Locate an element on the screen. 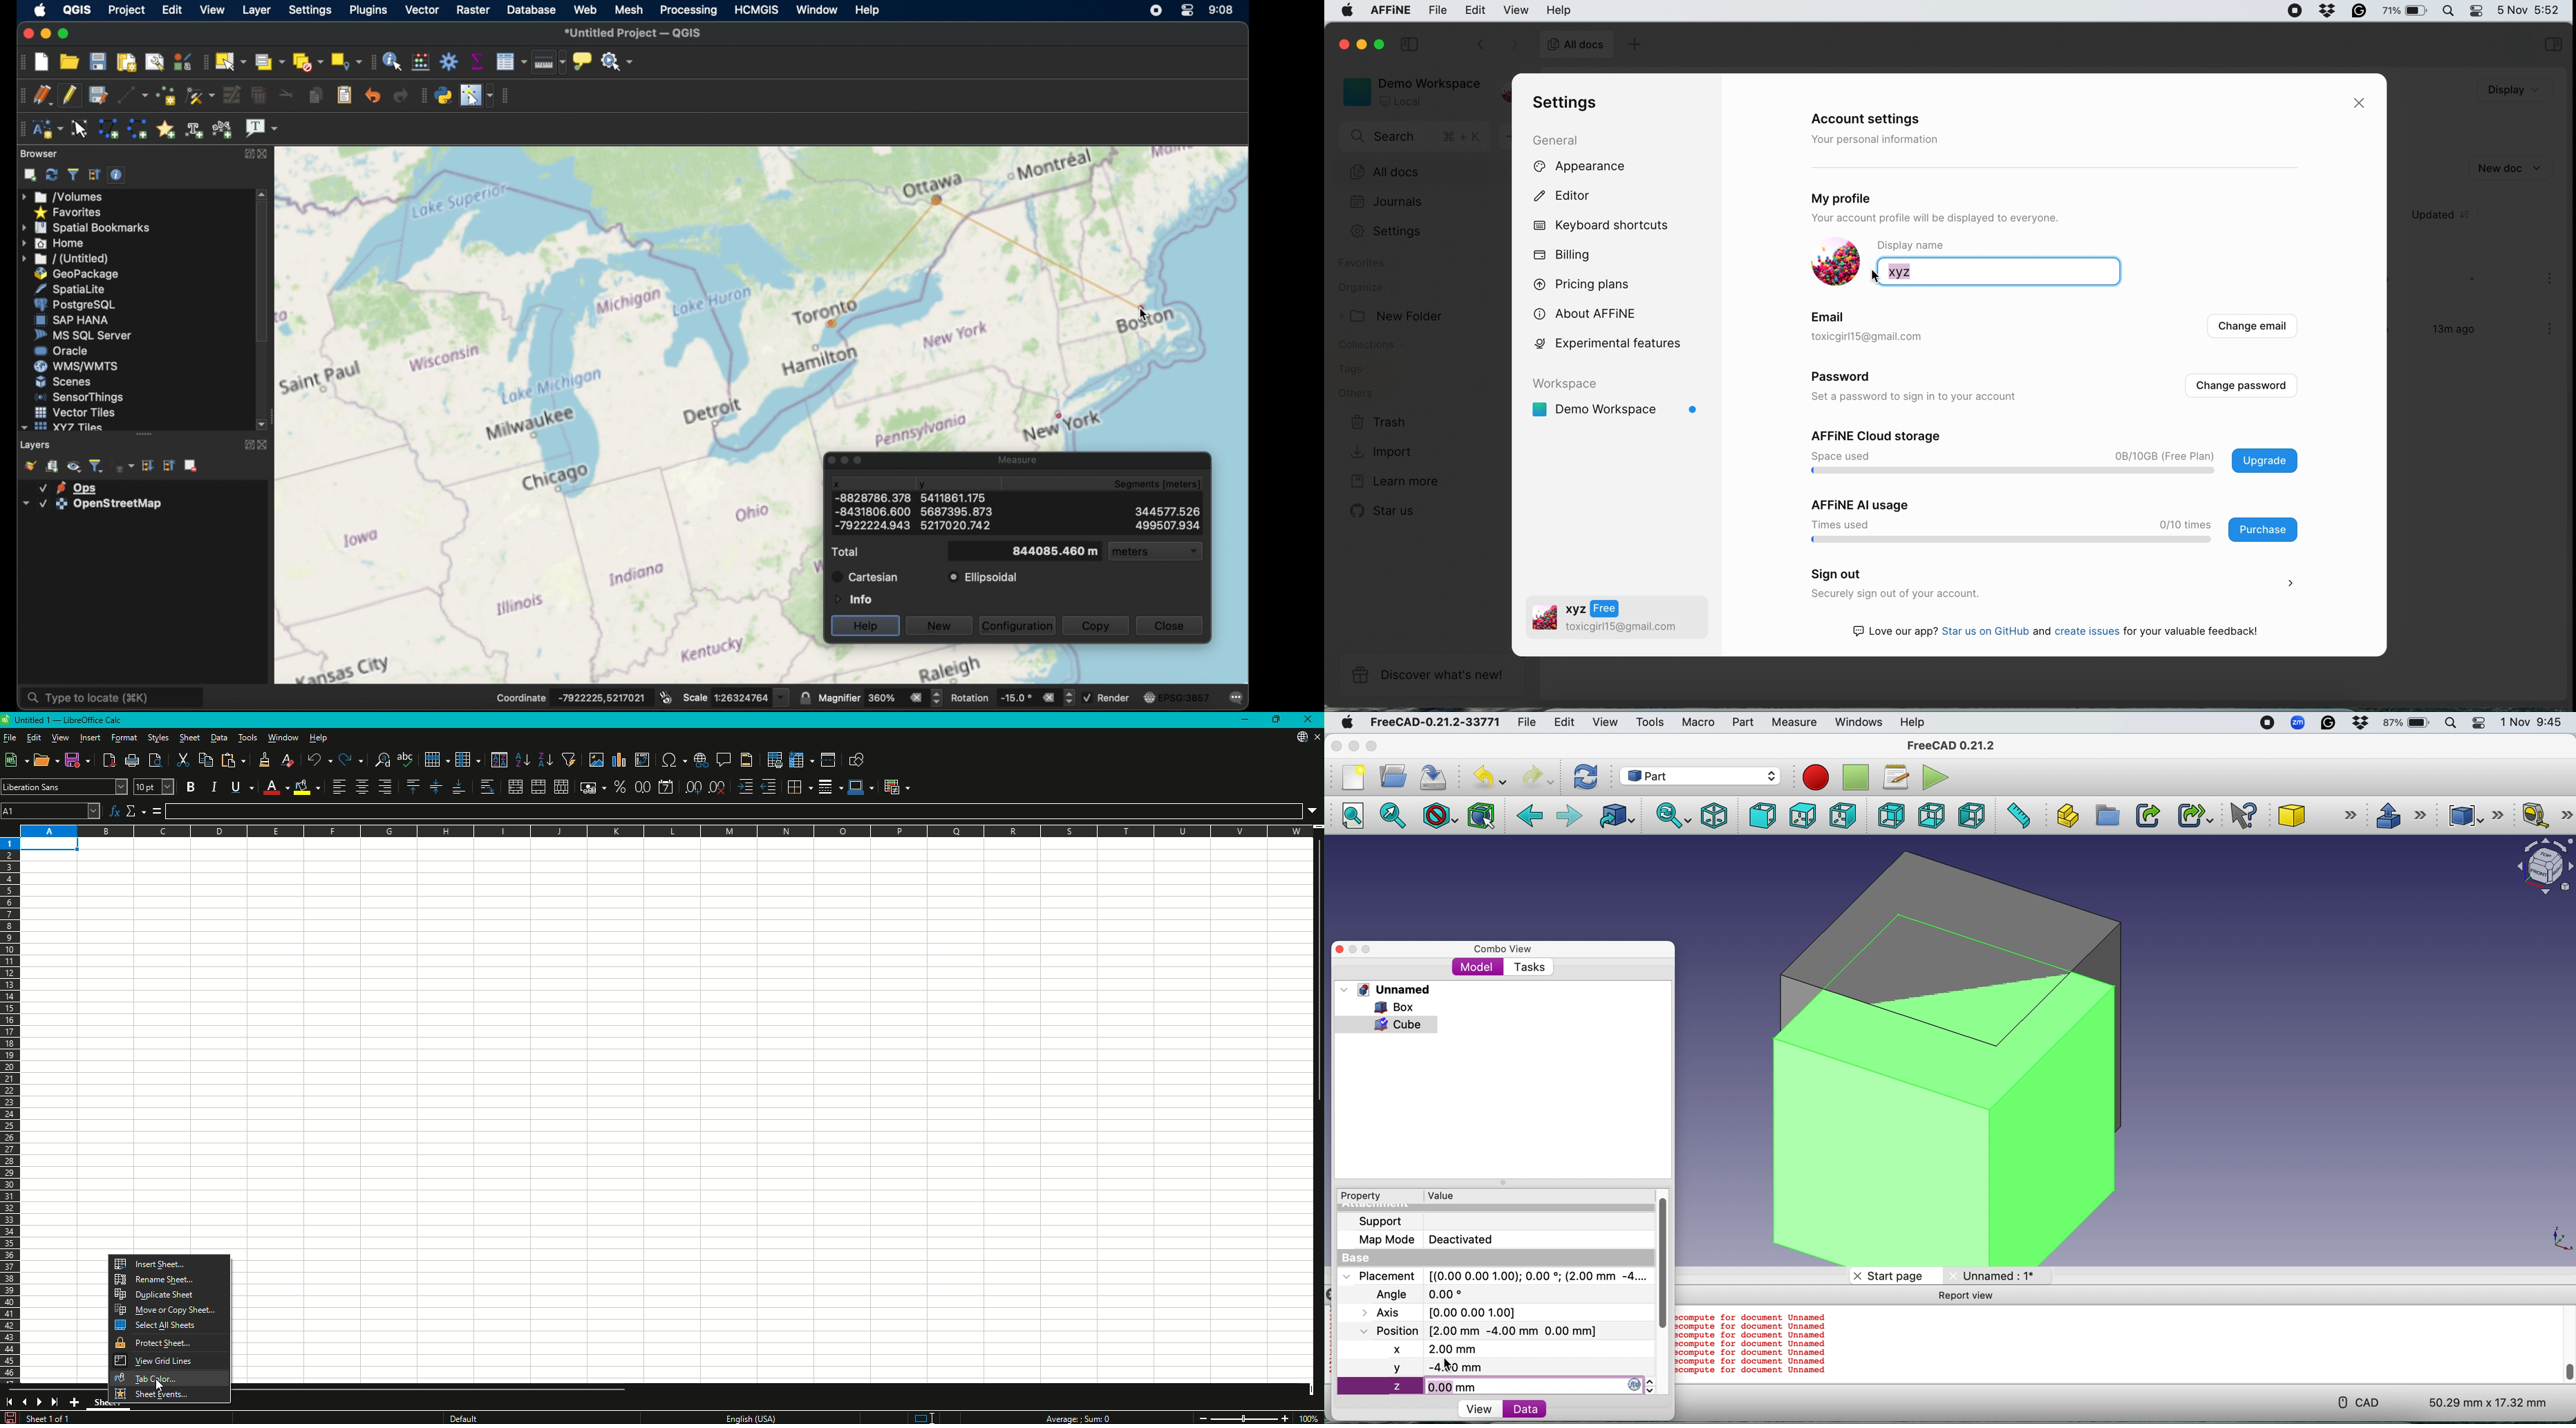 Image resolution: width=2576 pixels, height=1428 pixels. Data is located at coordinates (1548, 1410).